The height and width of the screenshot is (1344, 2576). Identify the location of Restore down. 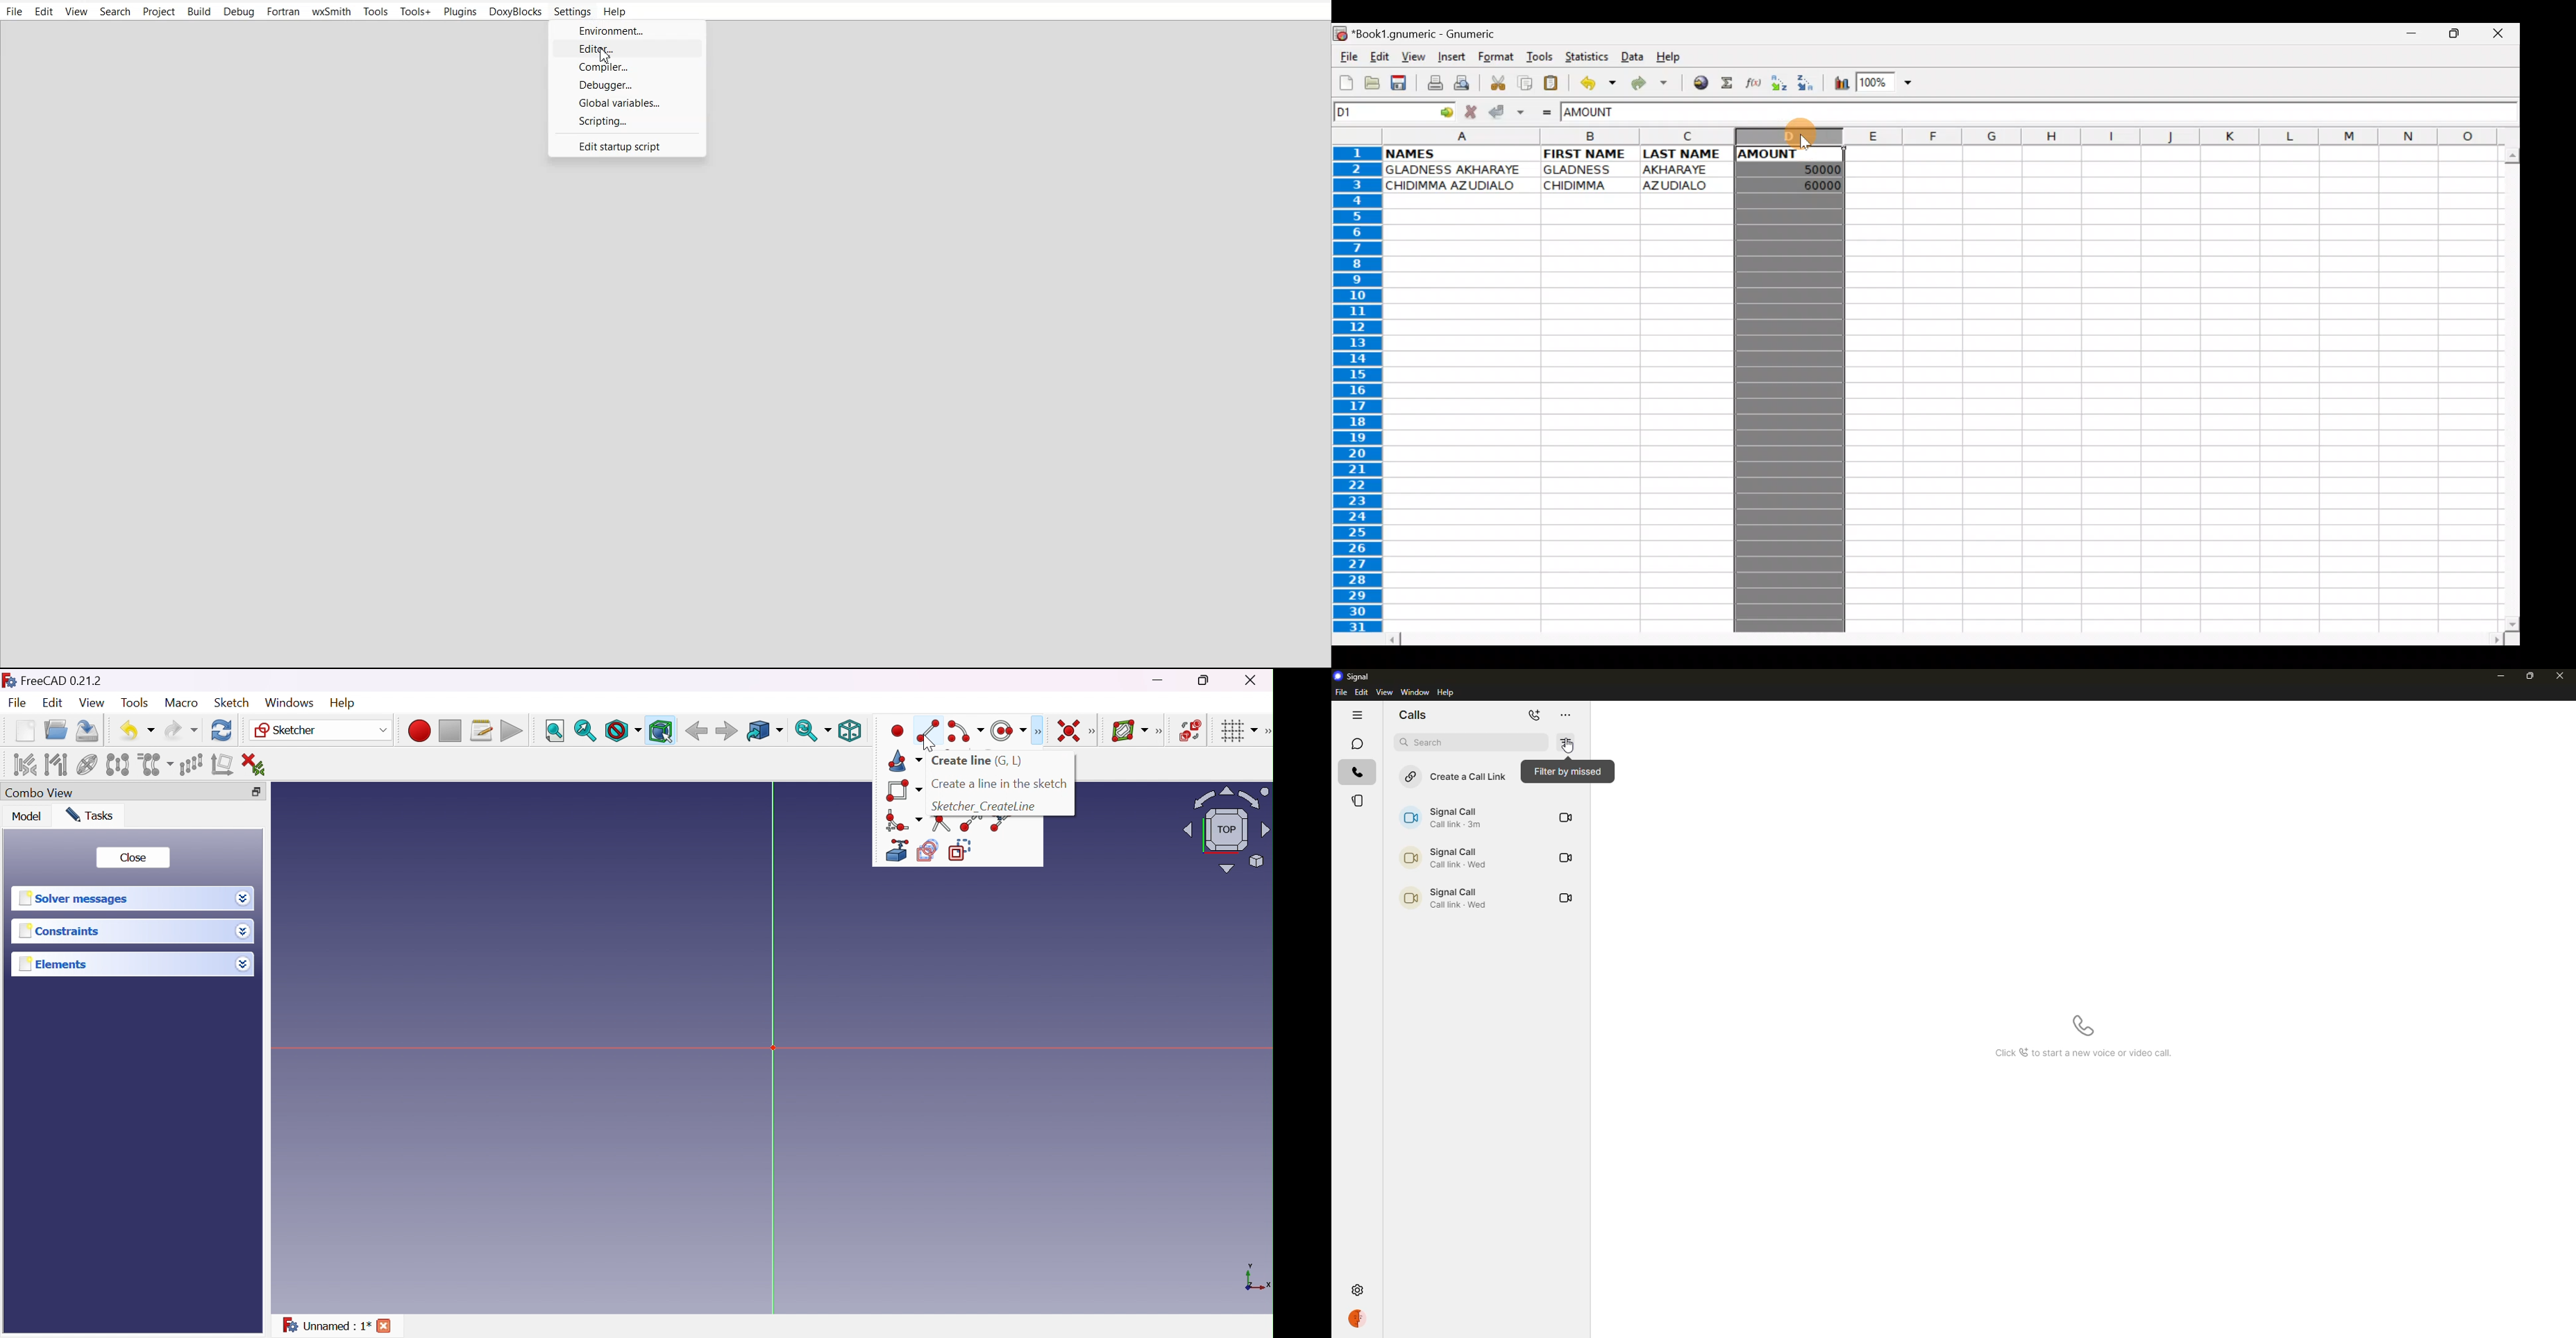
(1206, 681).